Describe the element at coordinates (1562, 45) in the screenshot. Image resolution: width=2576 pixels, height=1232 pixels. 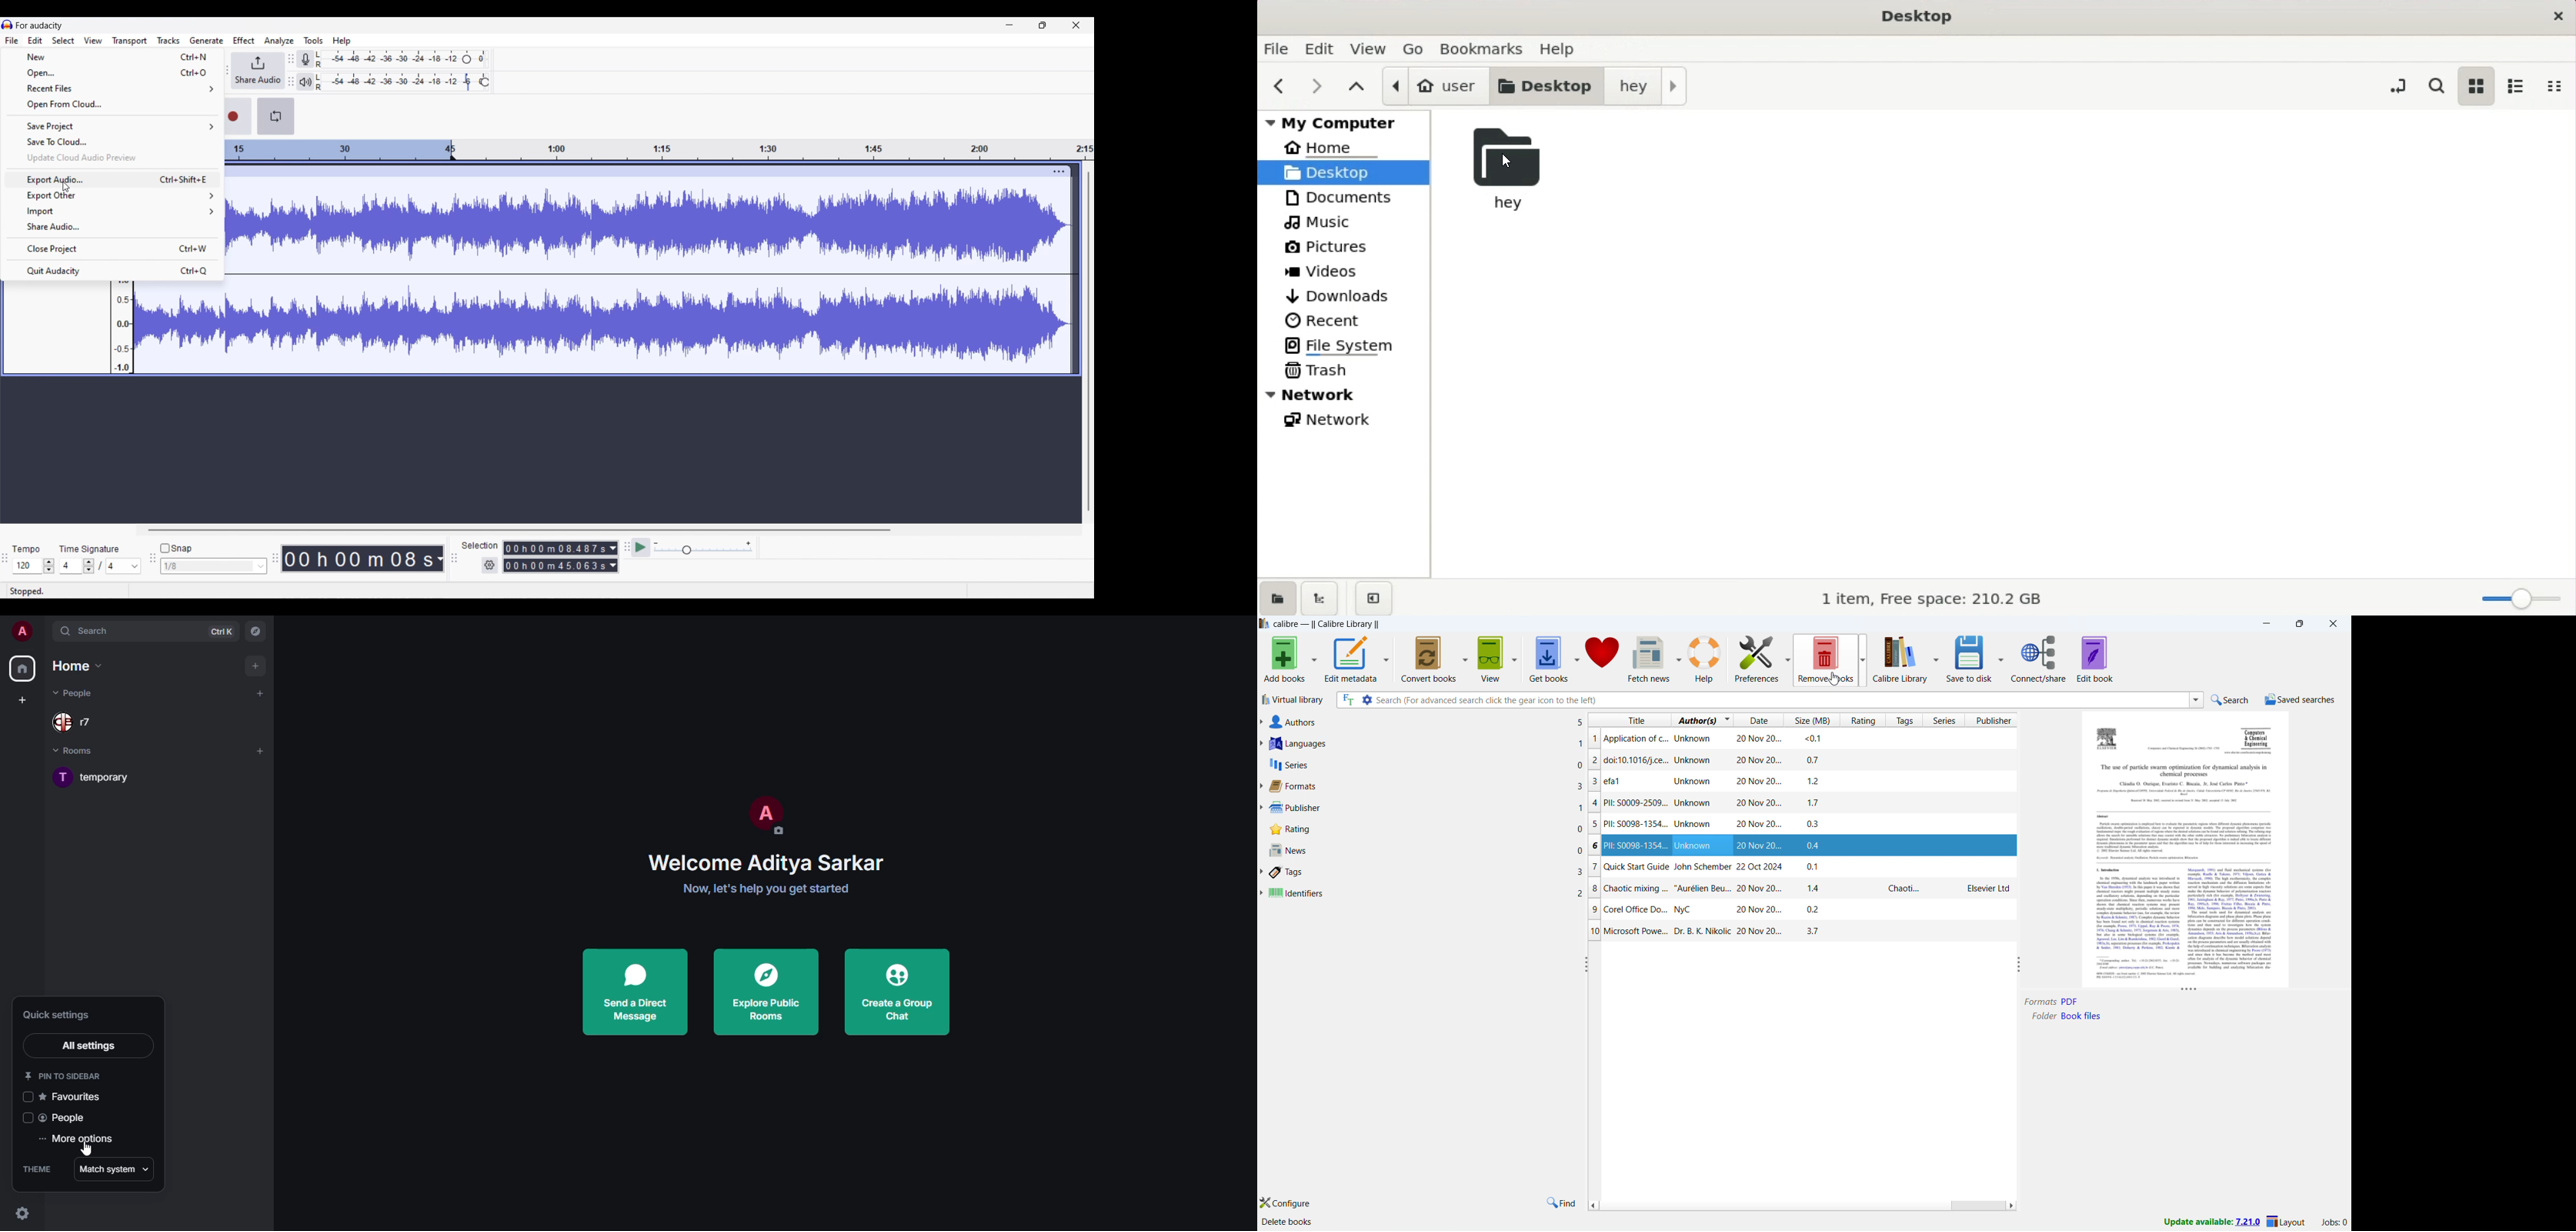
I see `help` at that location.